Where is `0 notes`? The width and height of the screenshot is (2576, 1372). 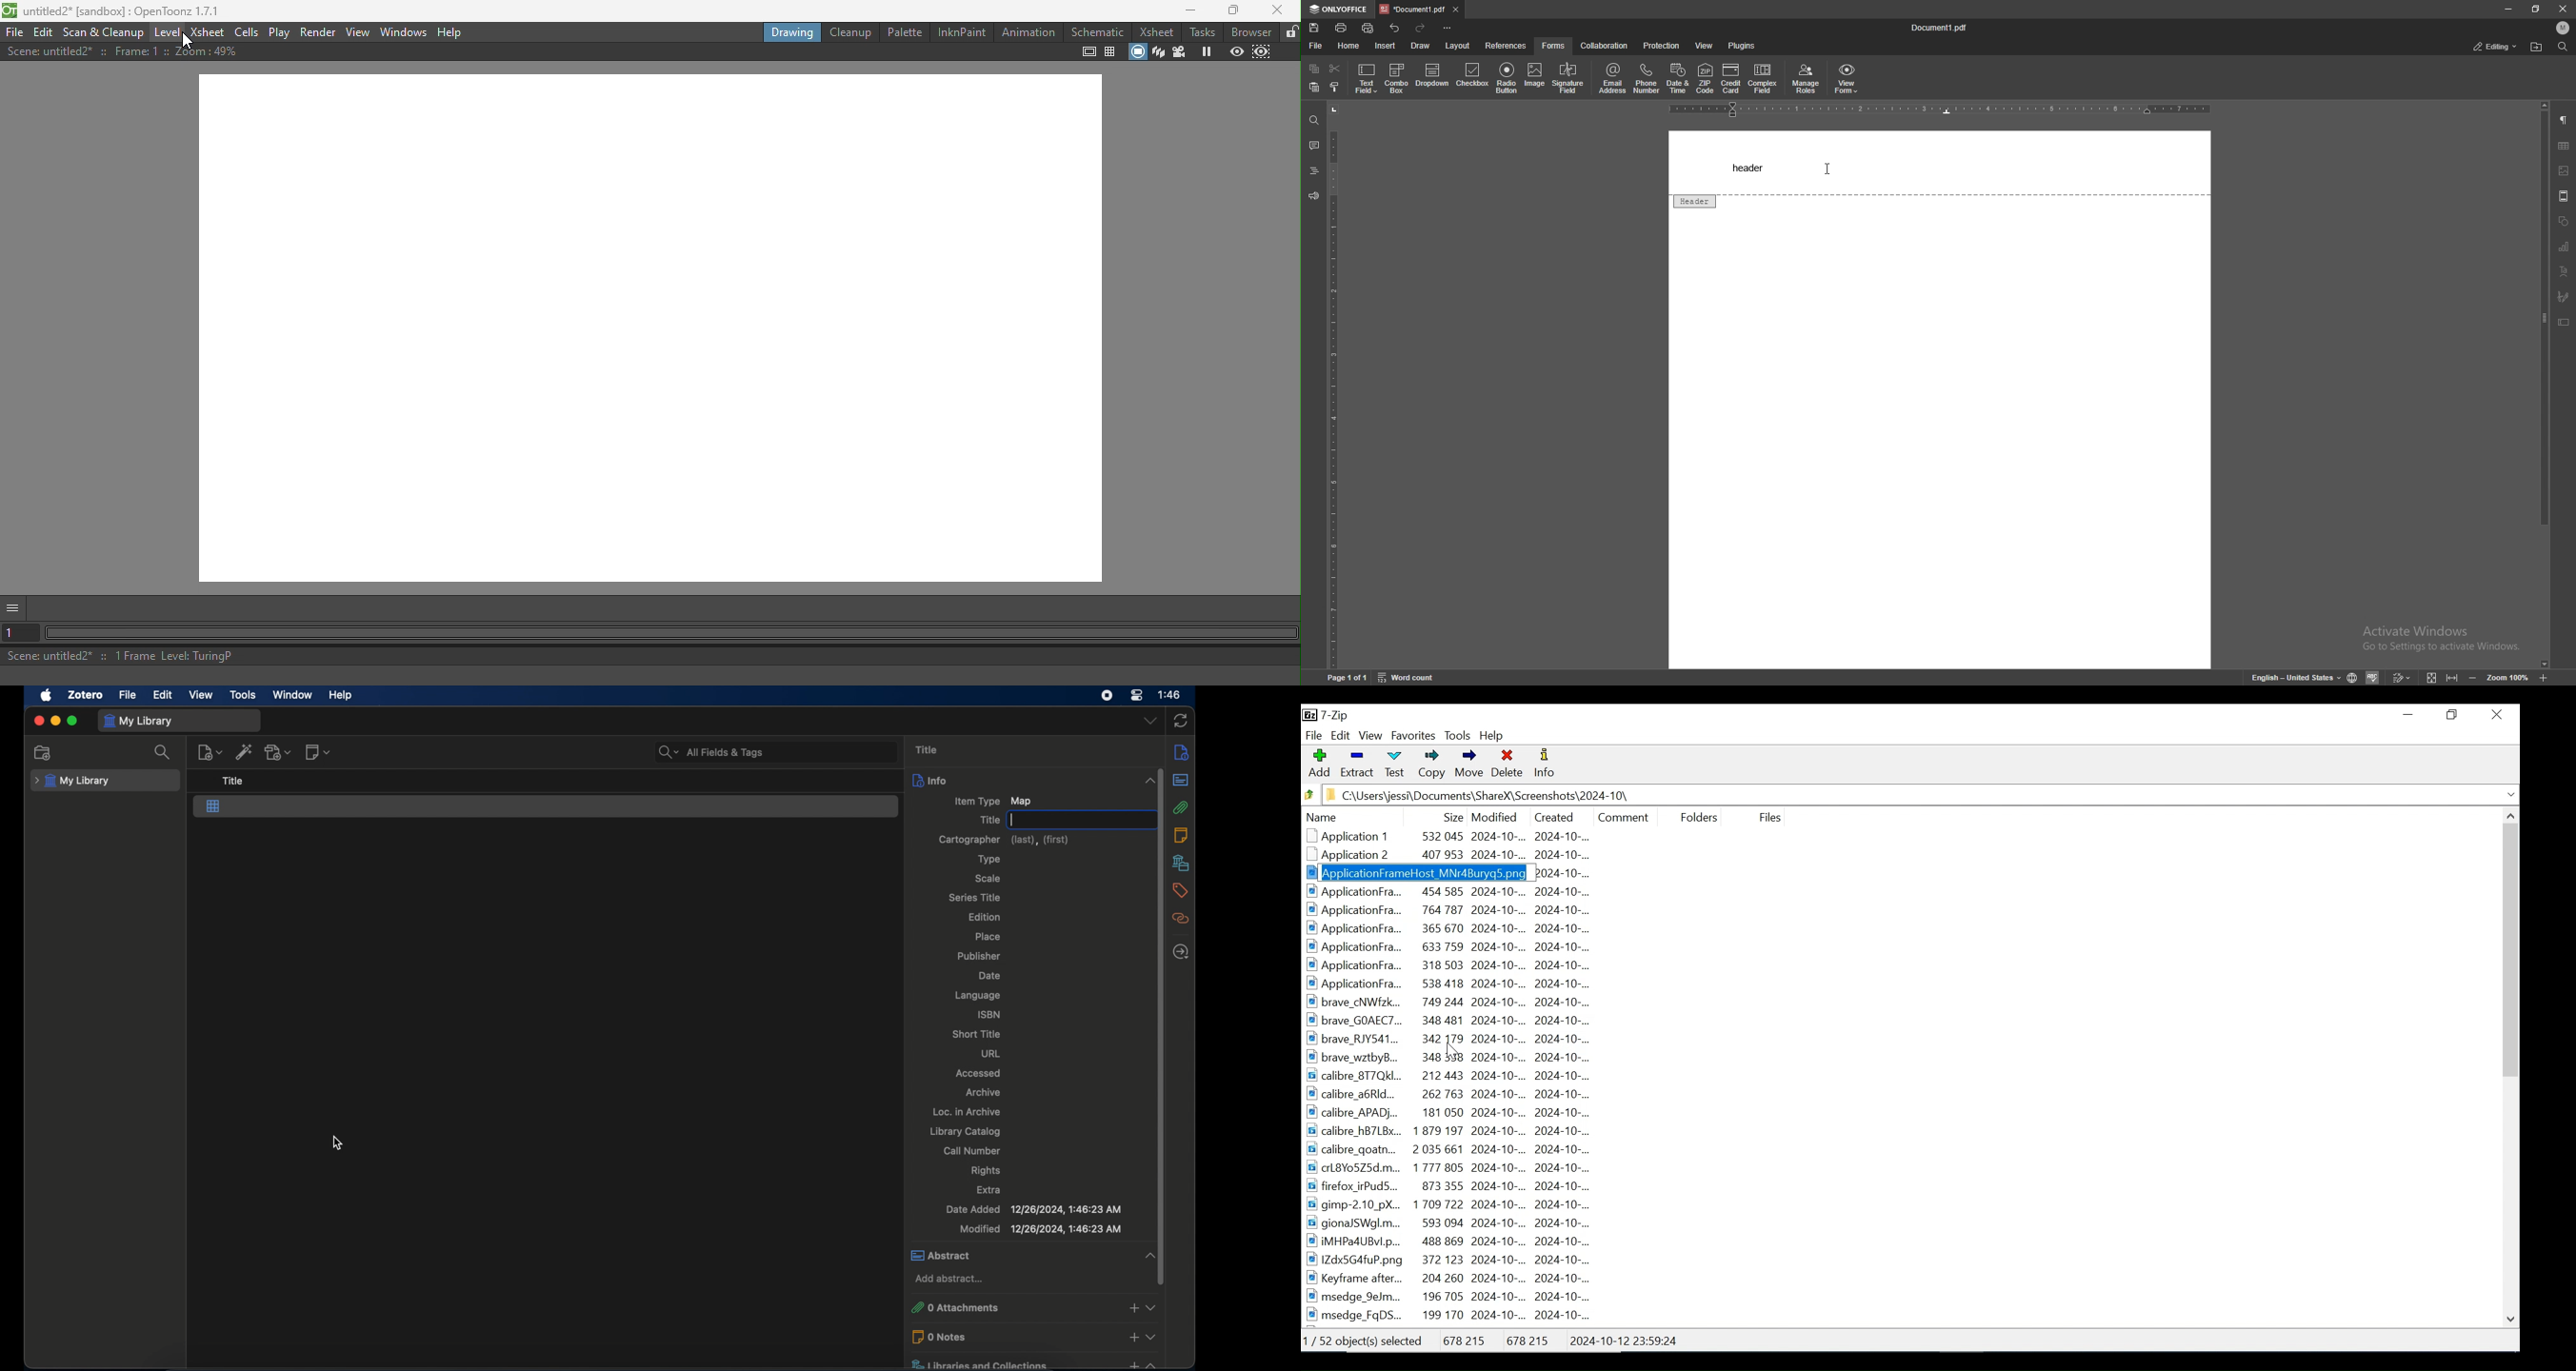
0 notes is located at coordinates (1013, 1337).